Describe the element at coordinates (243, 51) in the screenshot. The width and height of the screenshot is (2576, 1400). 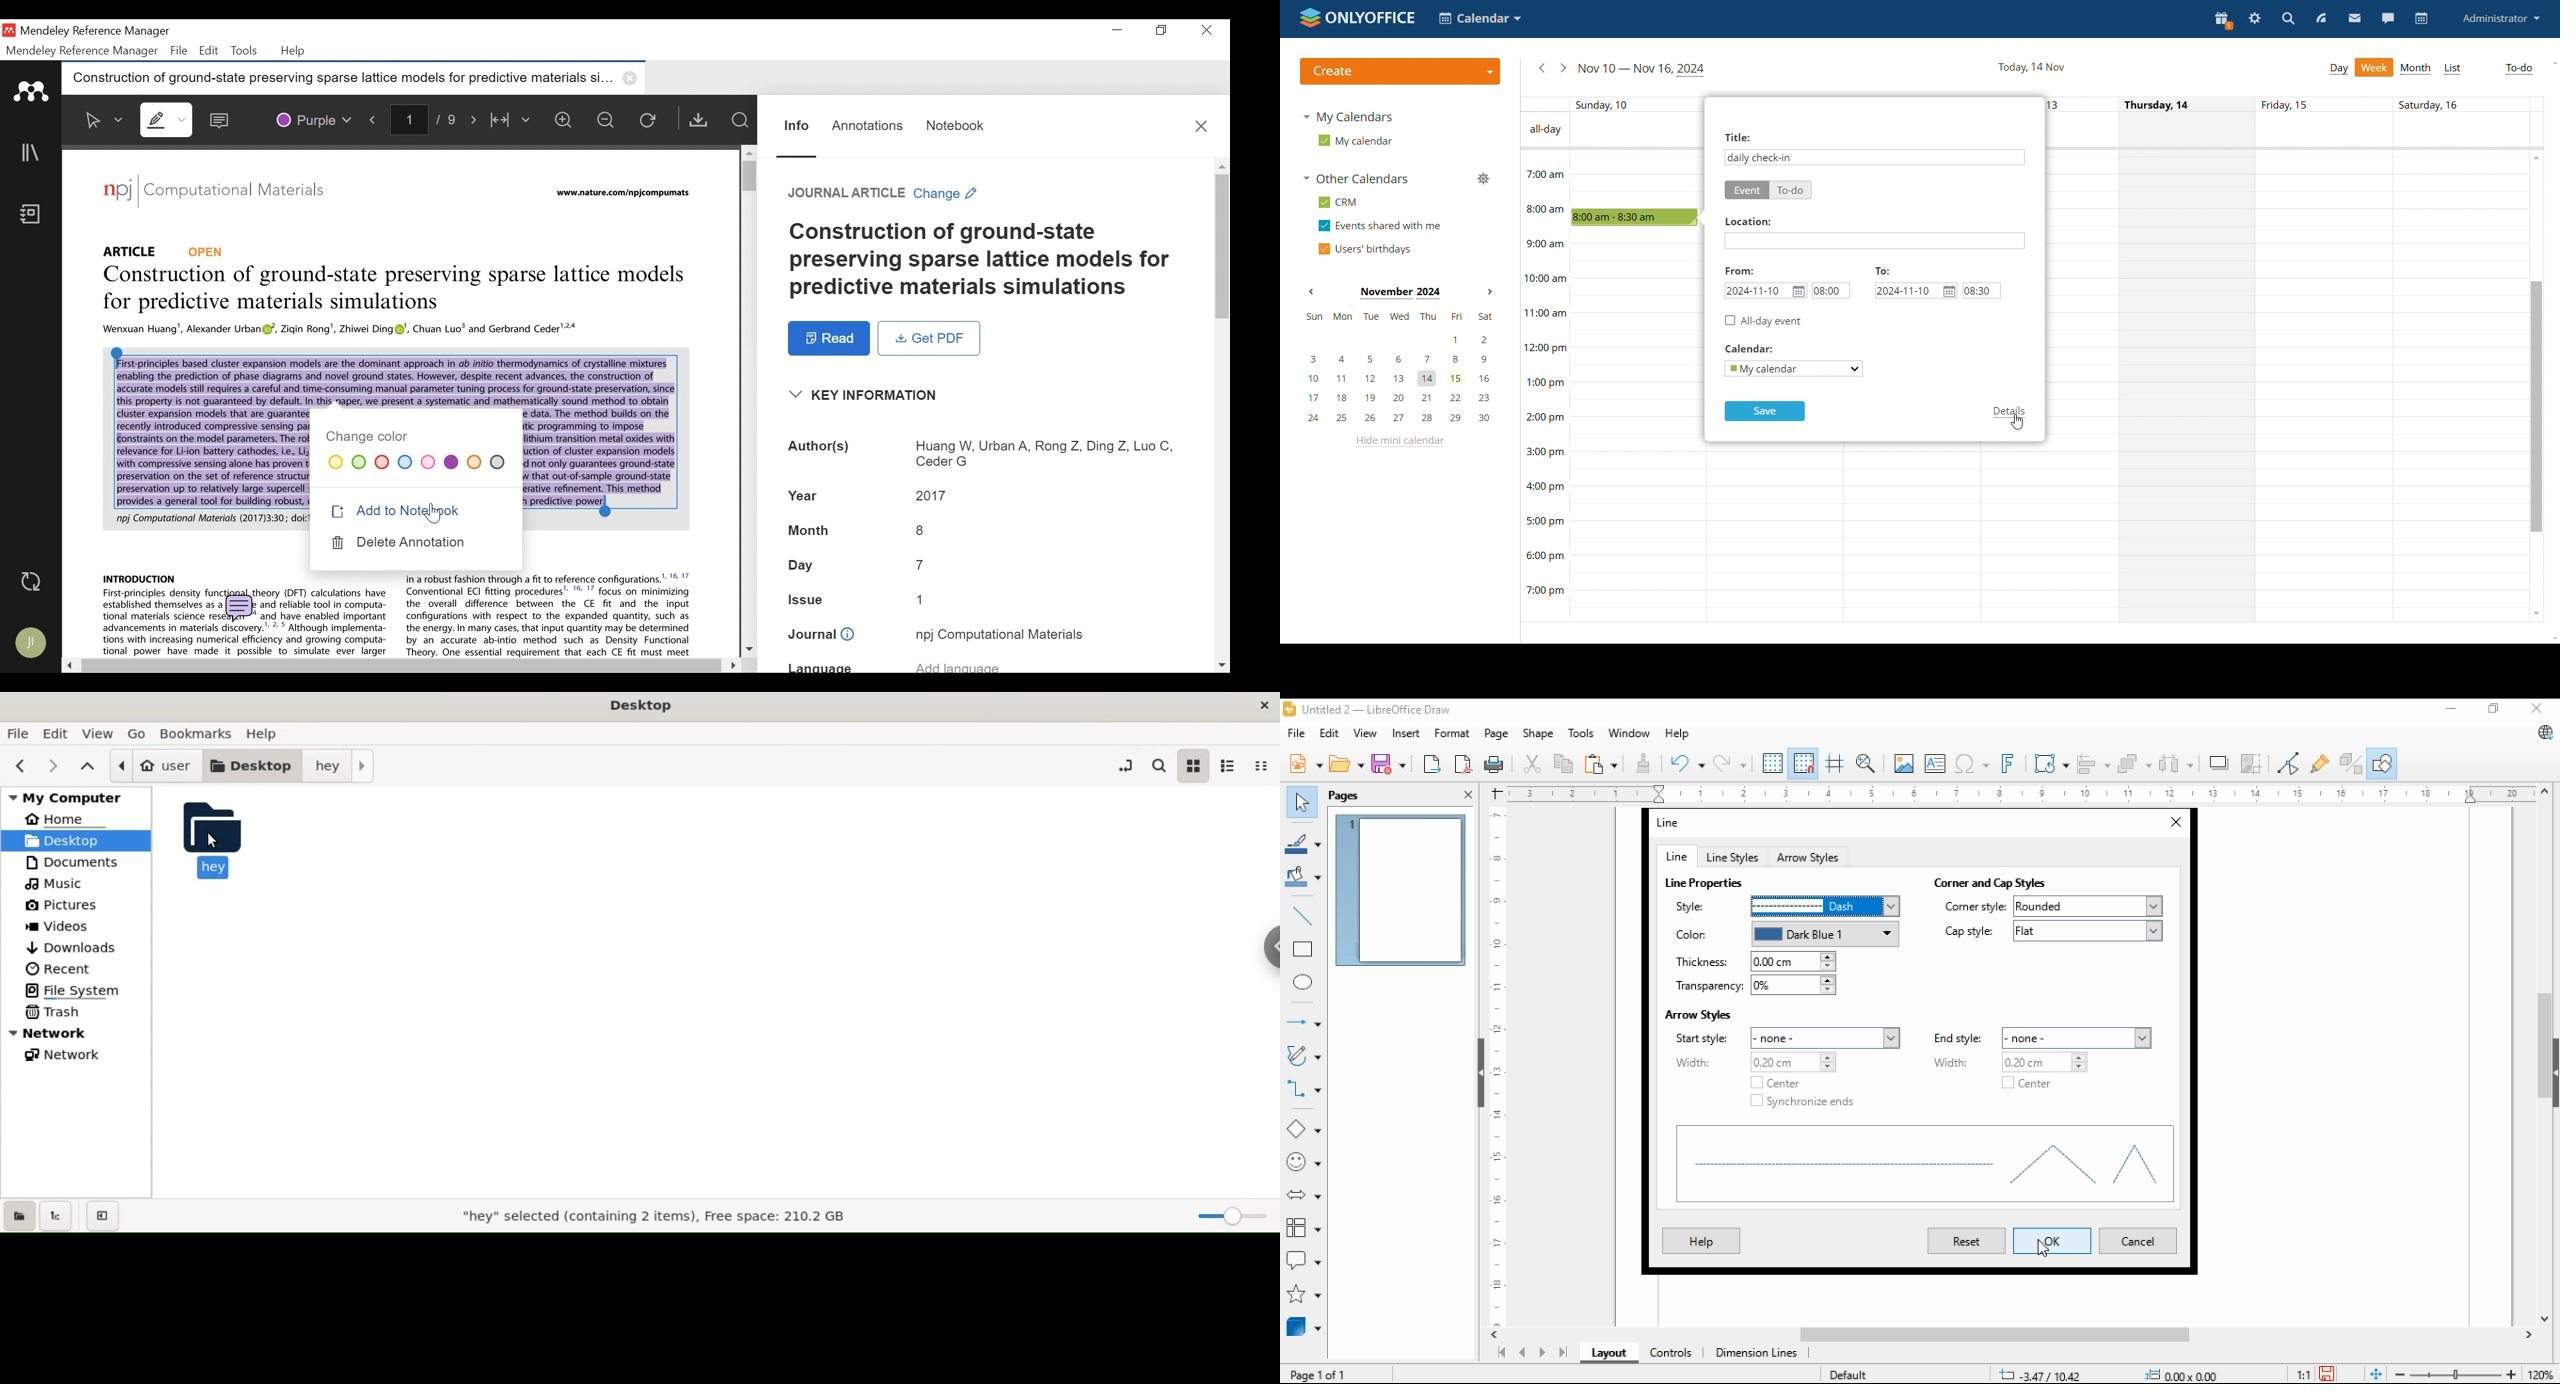
I see `Tools` at that location.